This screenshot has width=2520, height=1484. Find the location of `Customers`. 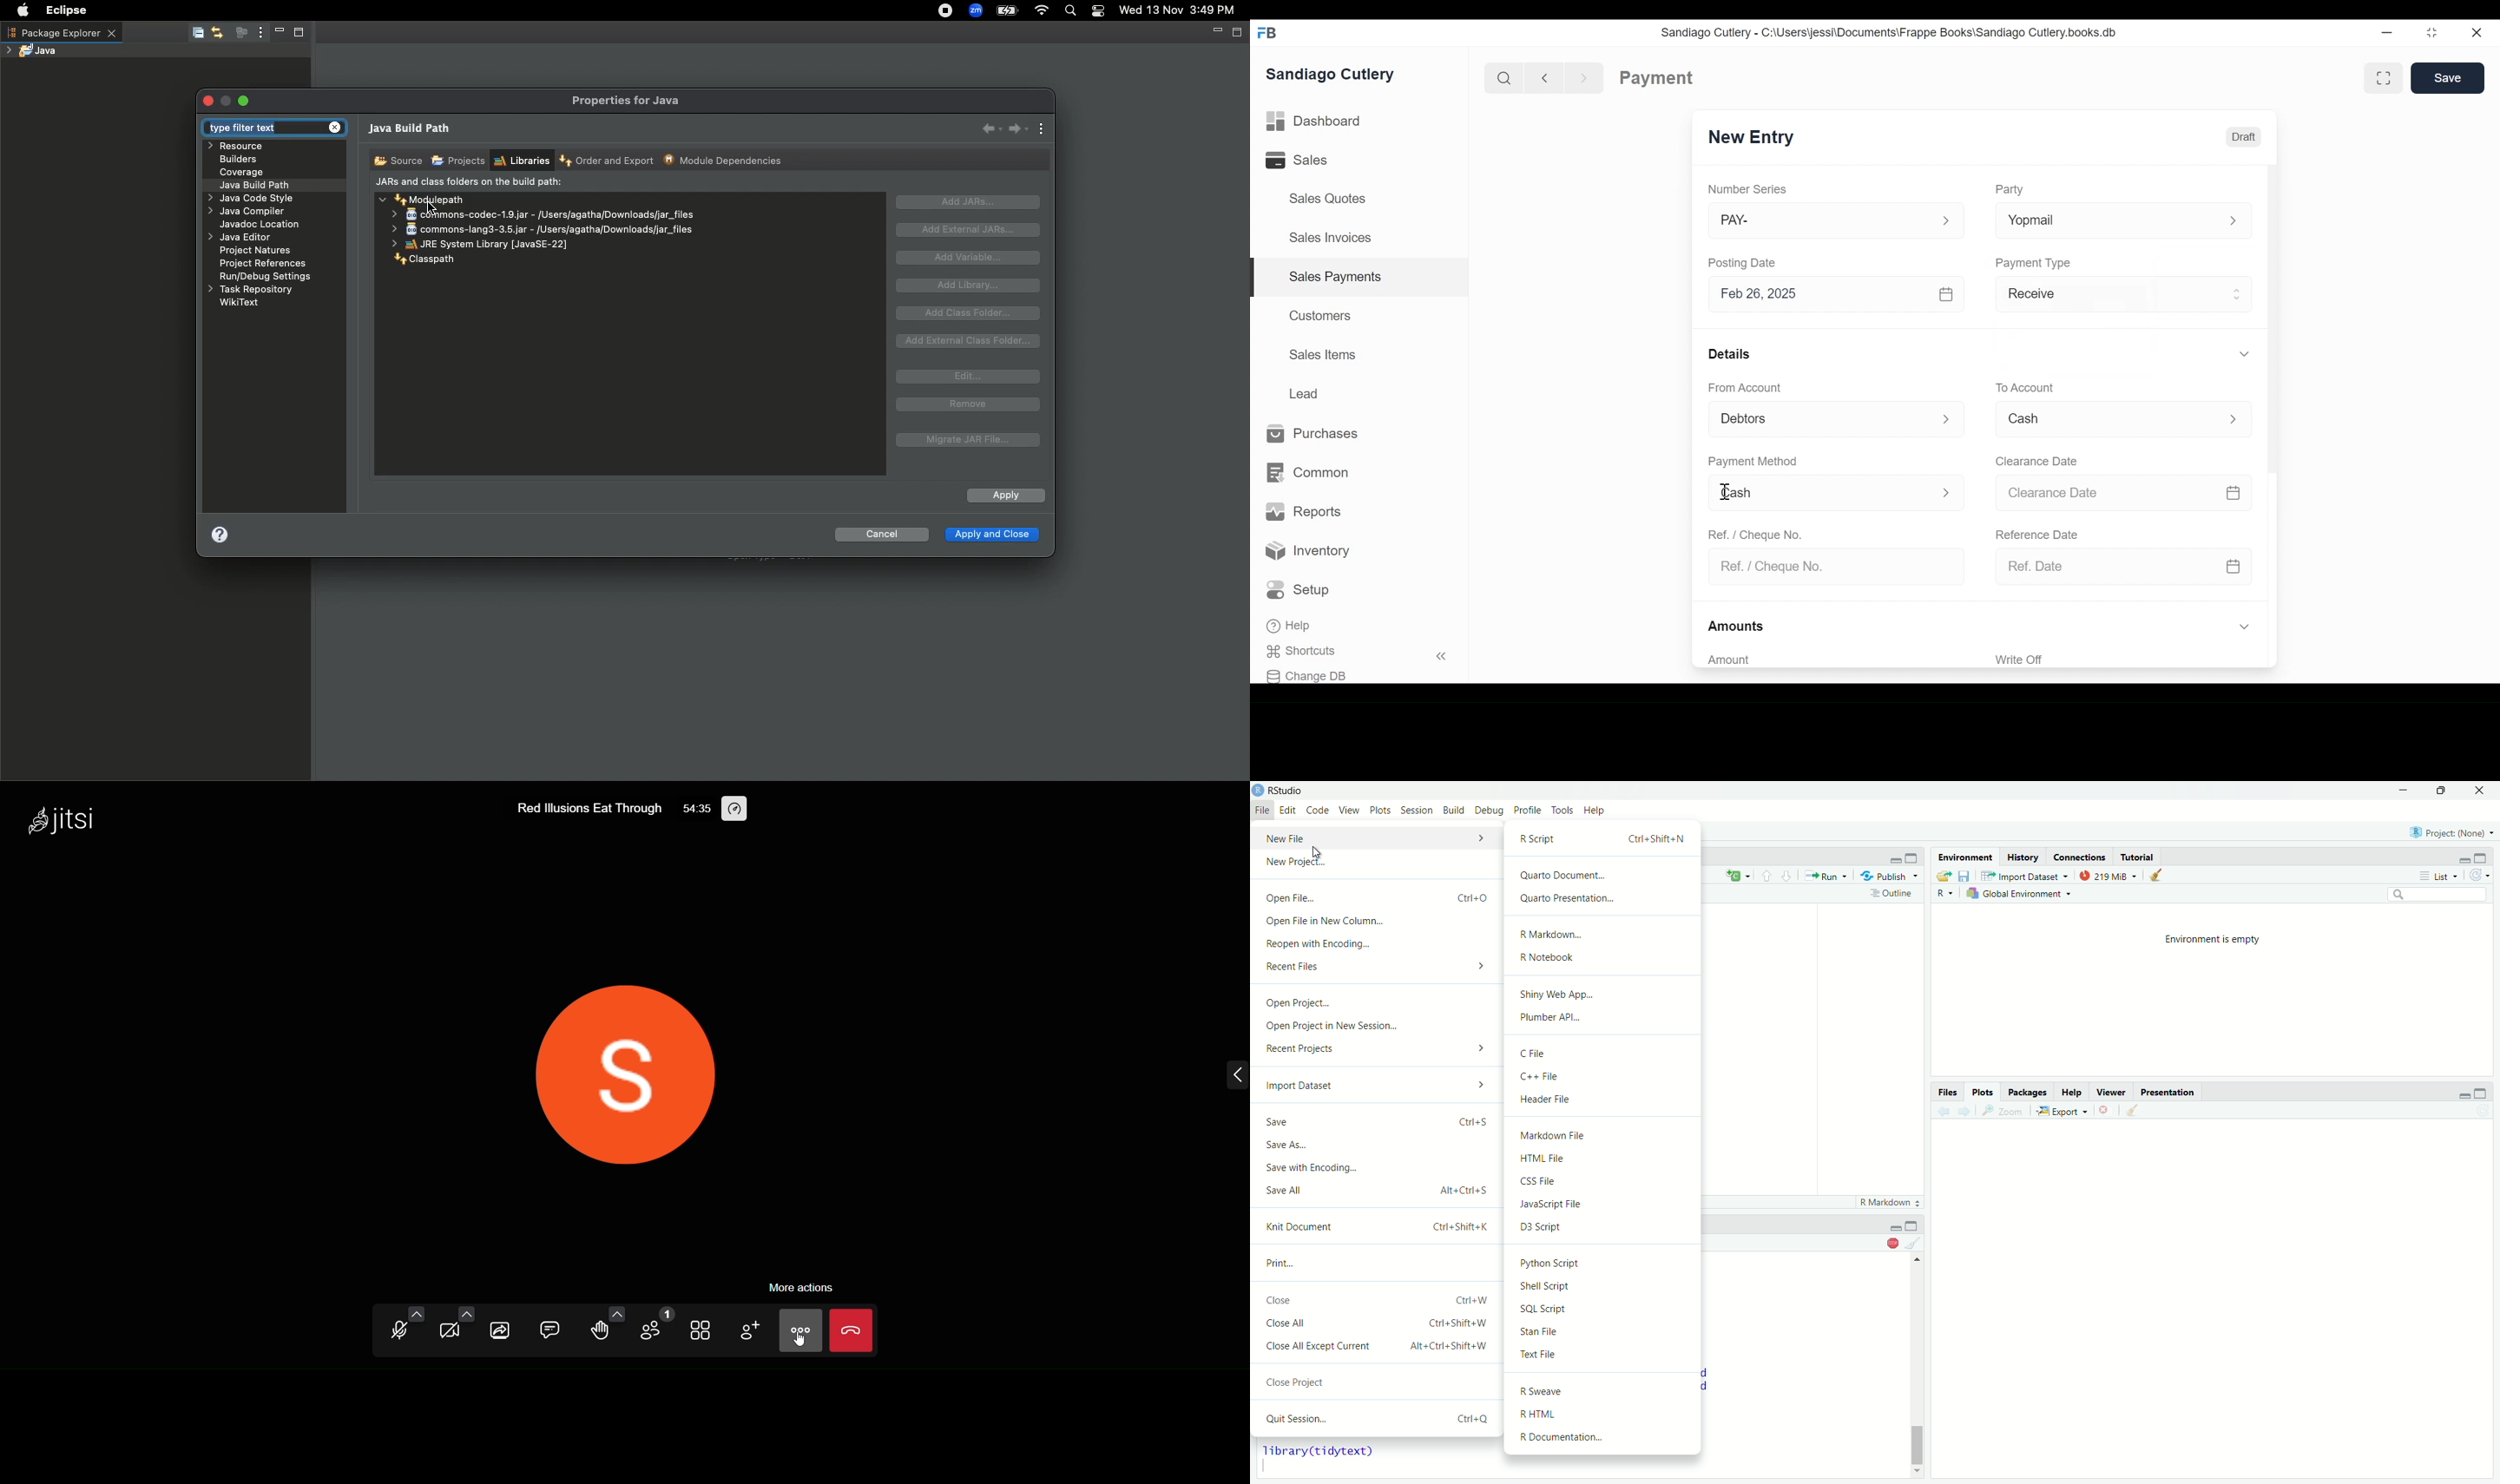

Customers is located at coordinates (1322, 315).